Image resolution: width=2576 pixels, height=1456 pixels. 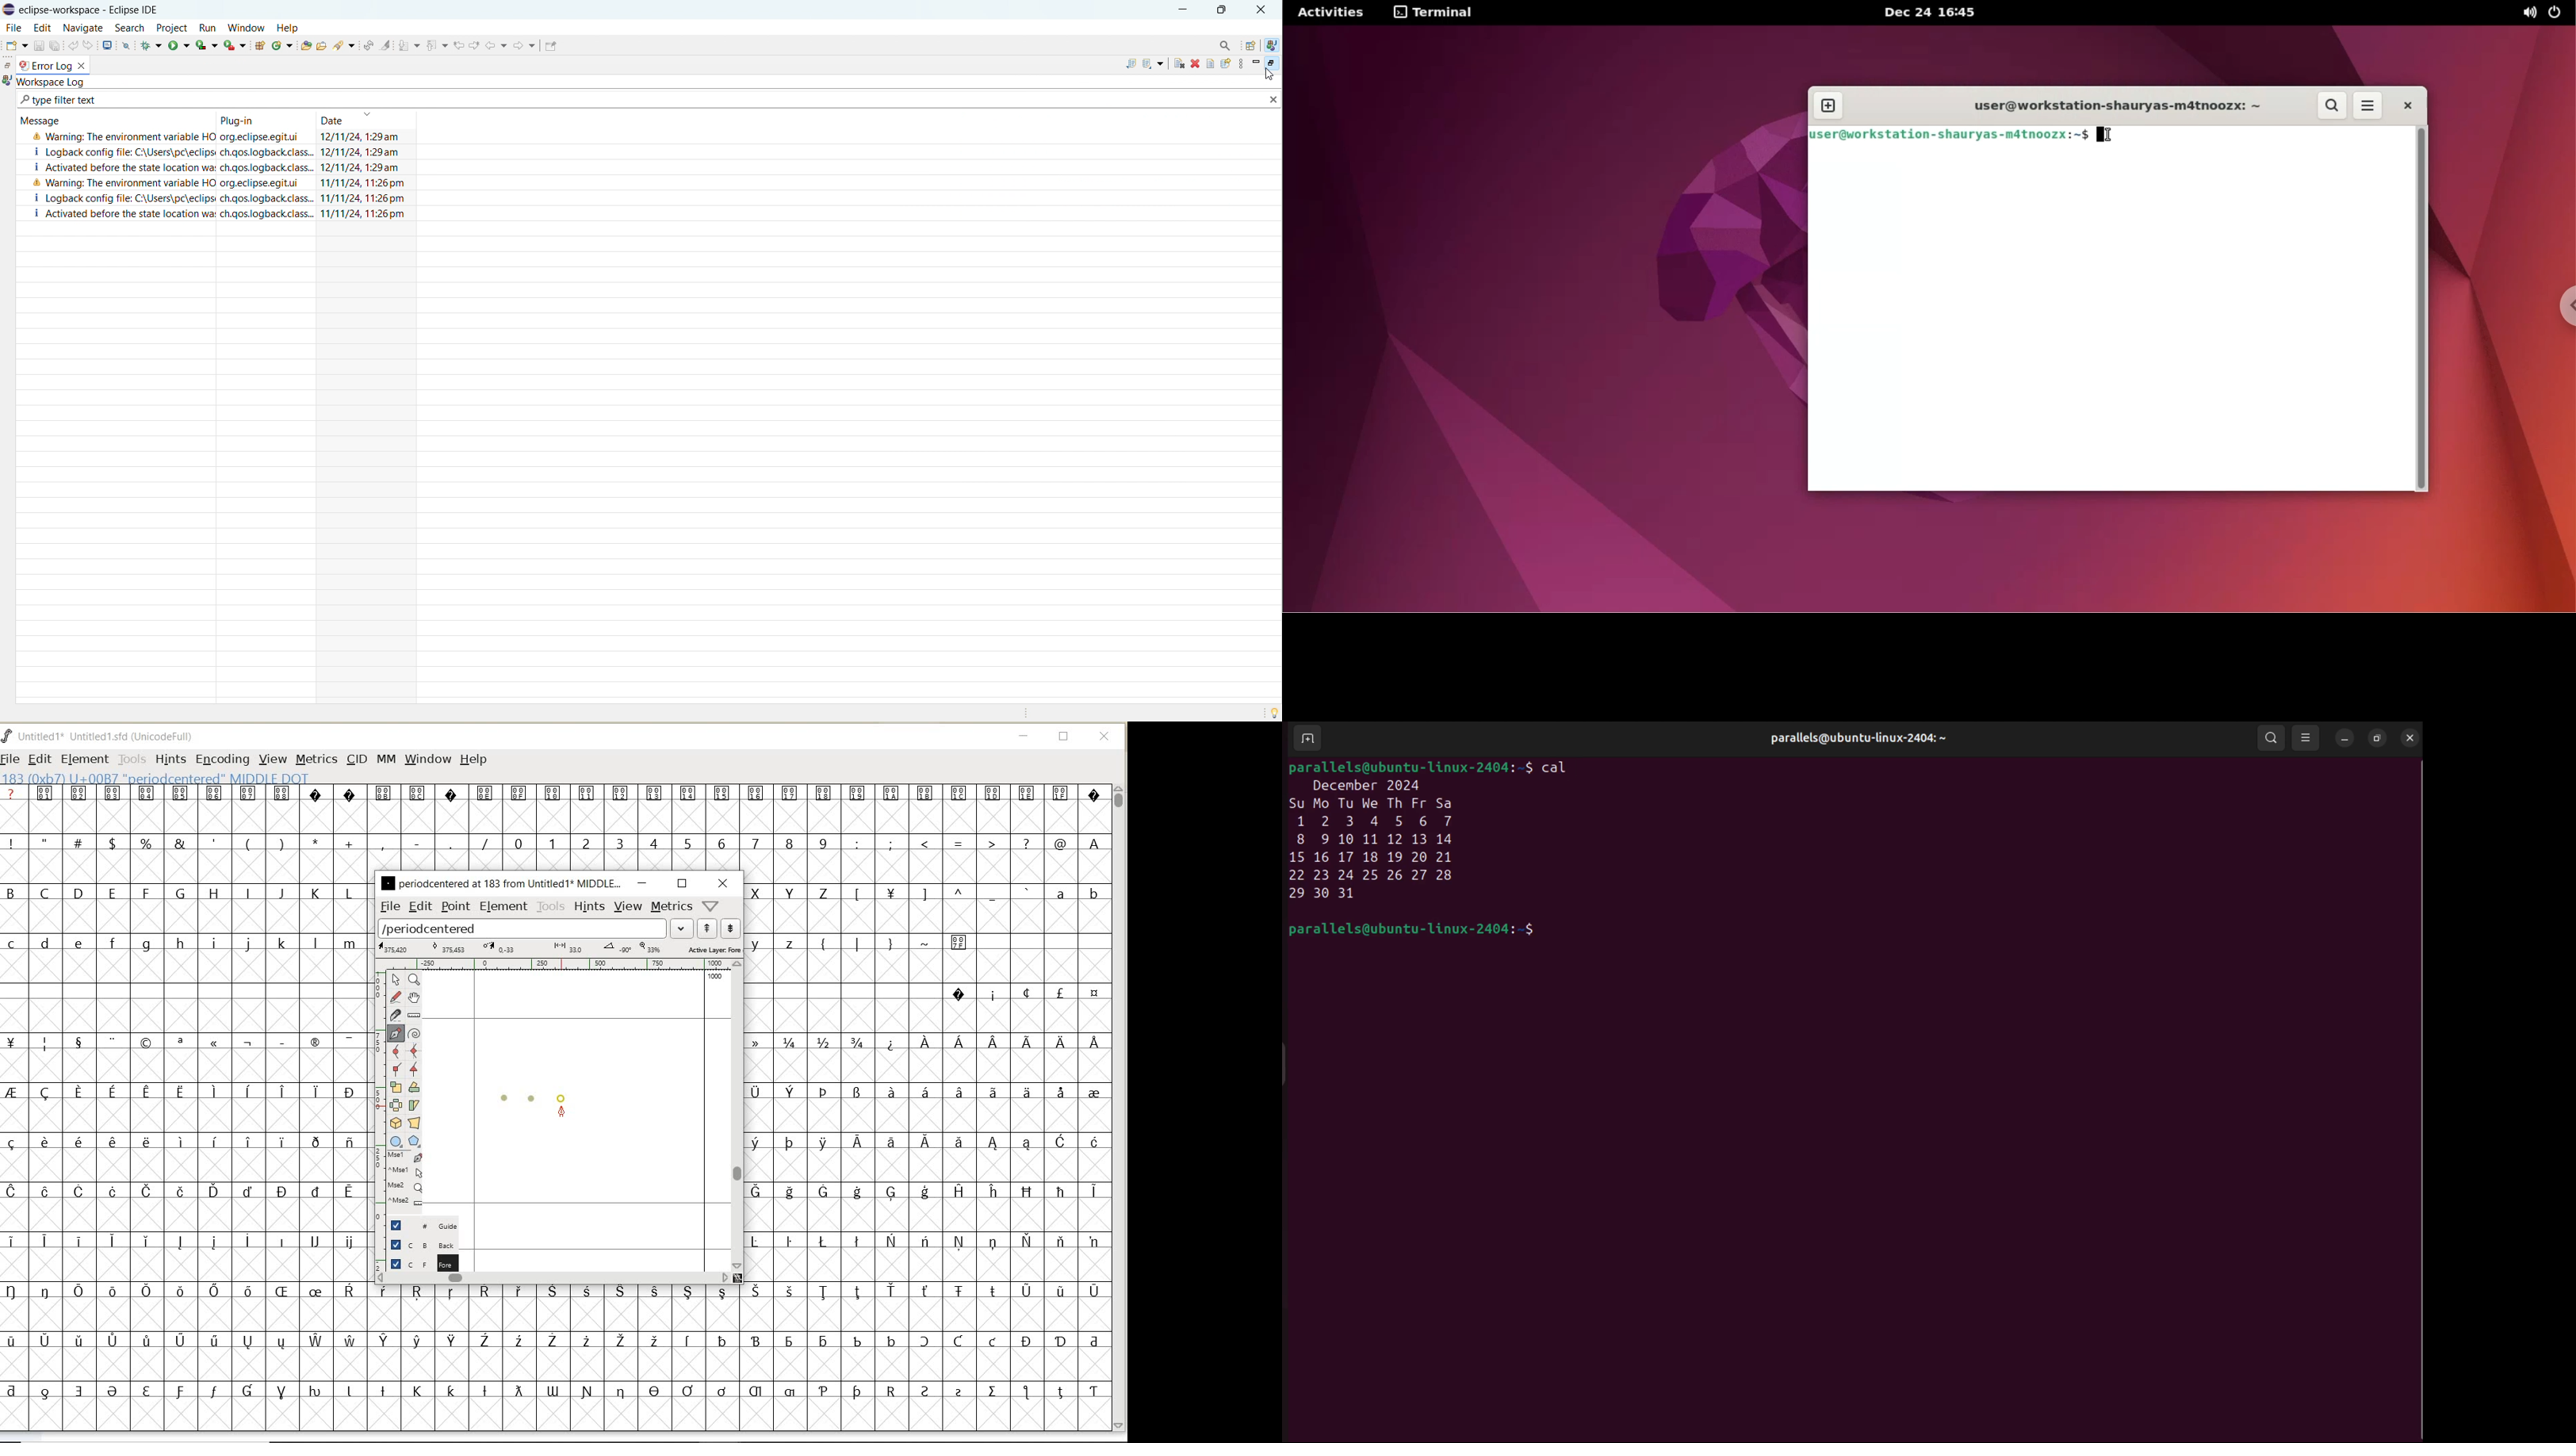 I want to click on glyph name, so click(x=501, y=883).